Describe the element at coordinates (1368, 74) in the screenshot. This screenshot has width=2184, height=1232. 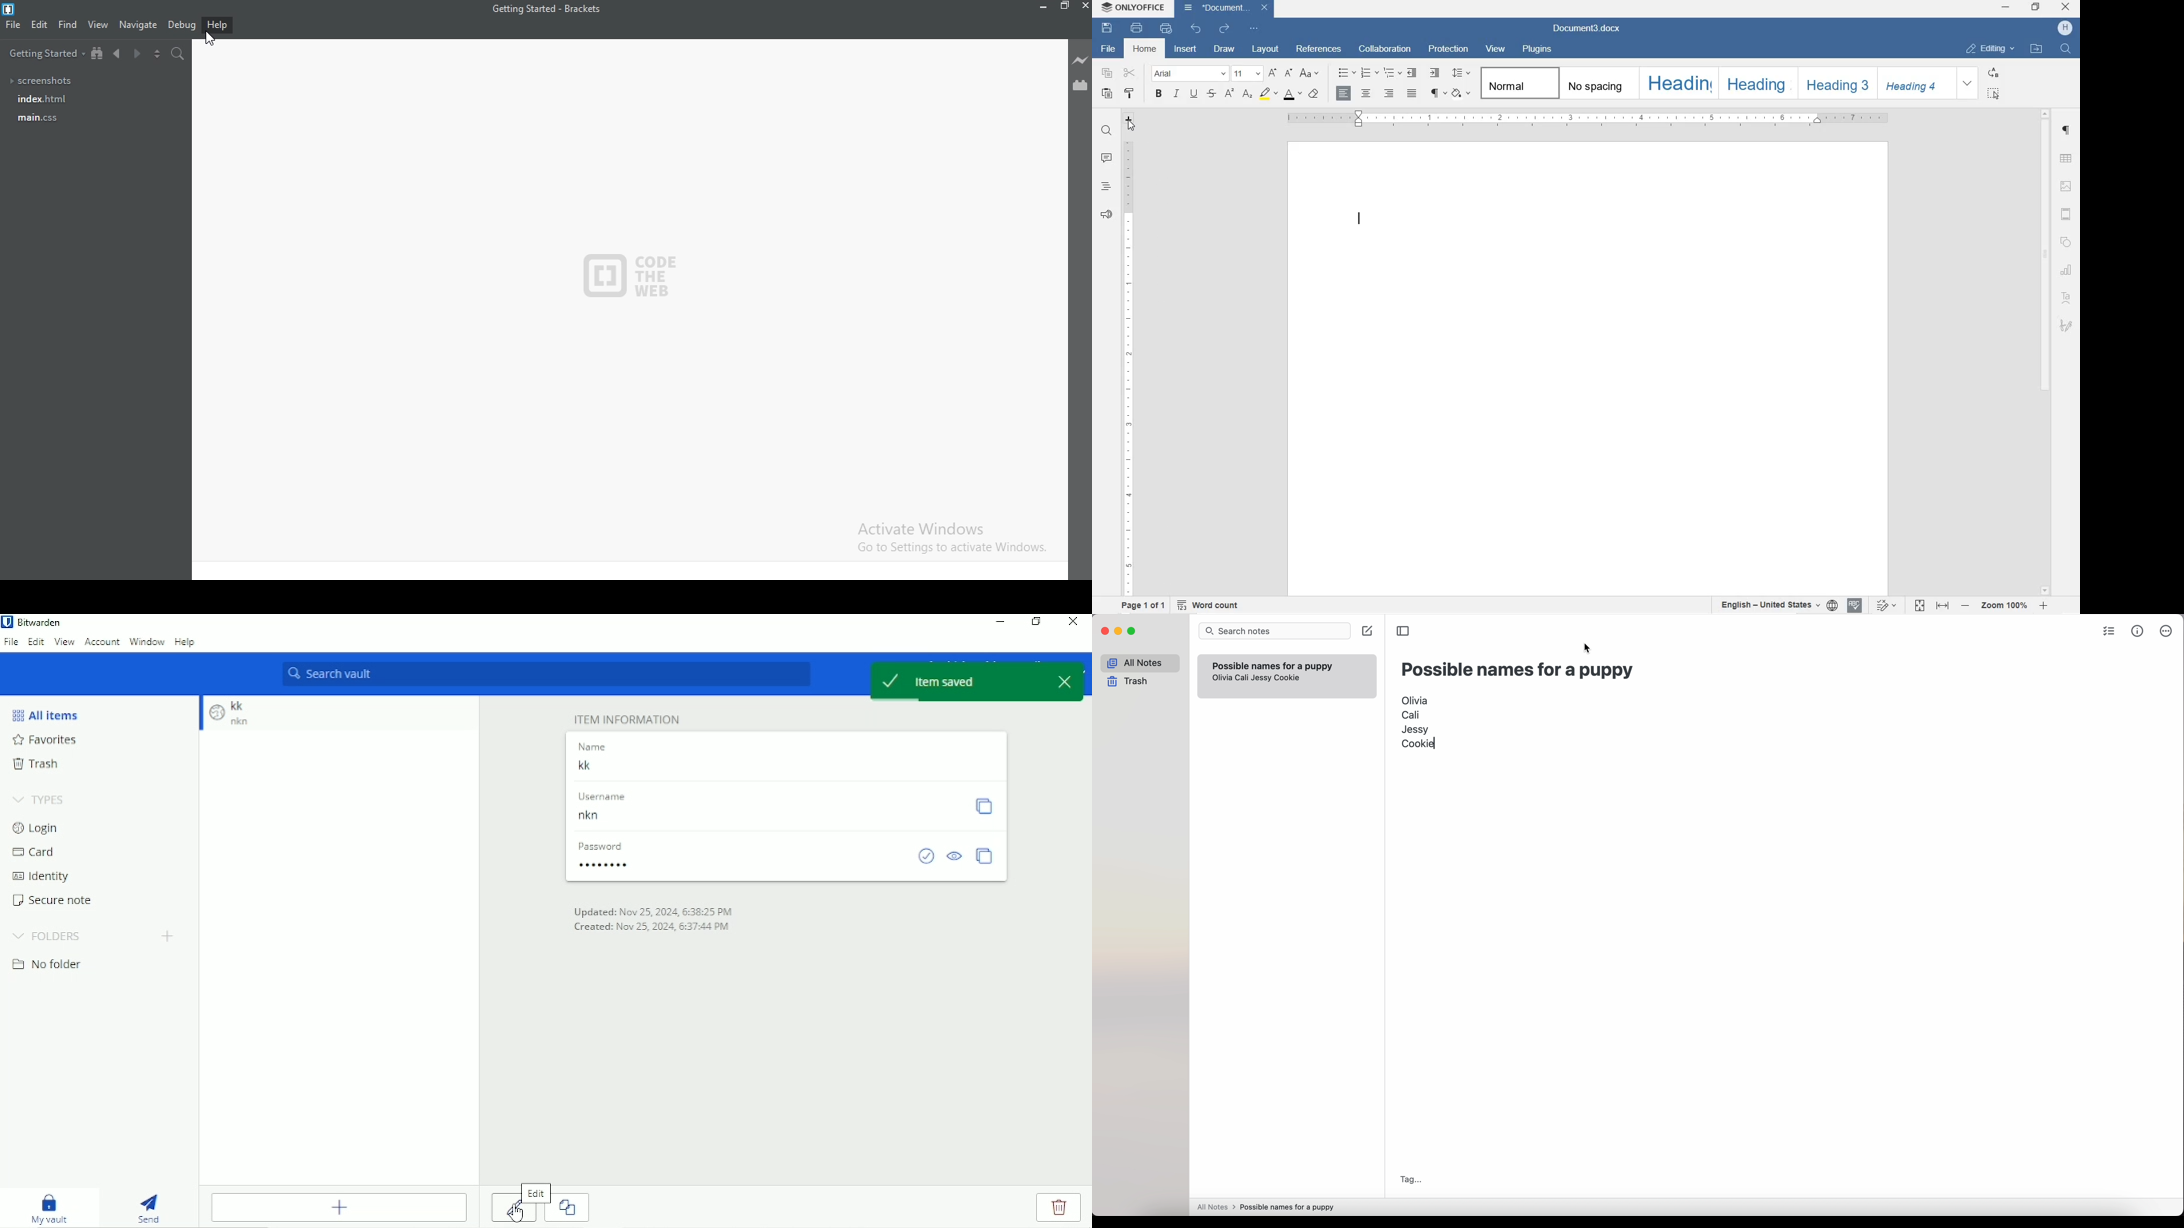
I see `NUMBERING` at that location.